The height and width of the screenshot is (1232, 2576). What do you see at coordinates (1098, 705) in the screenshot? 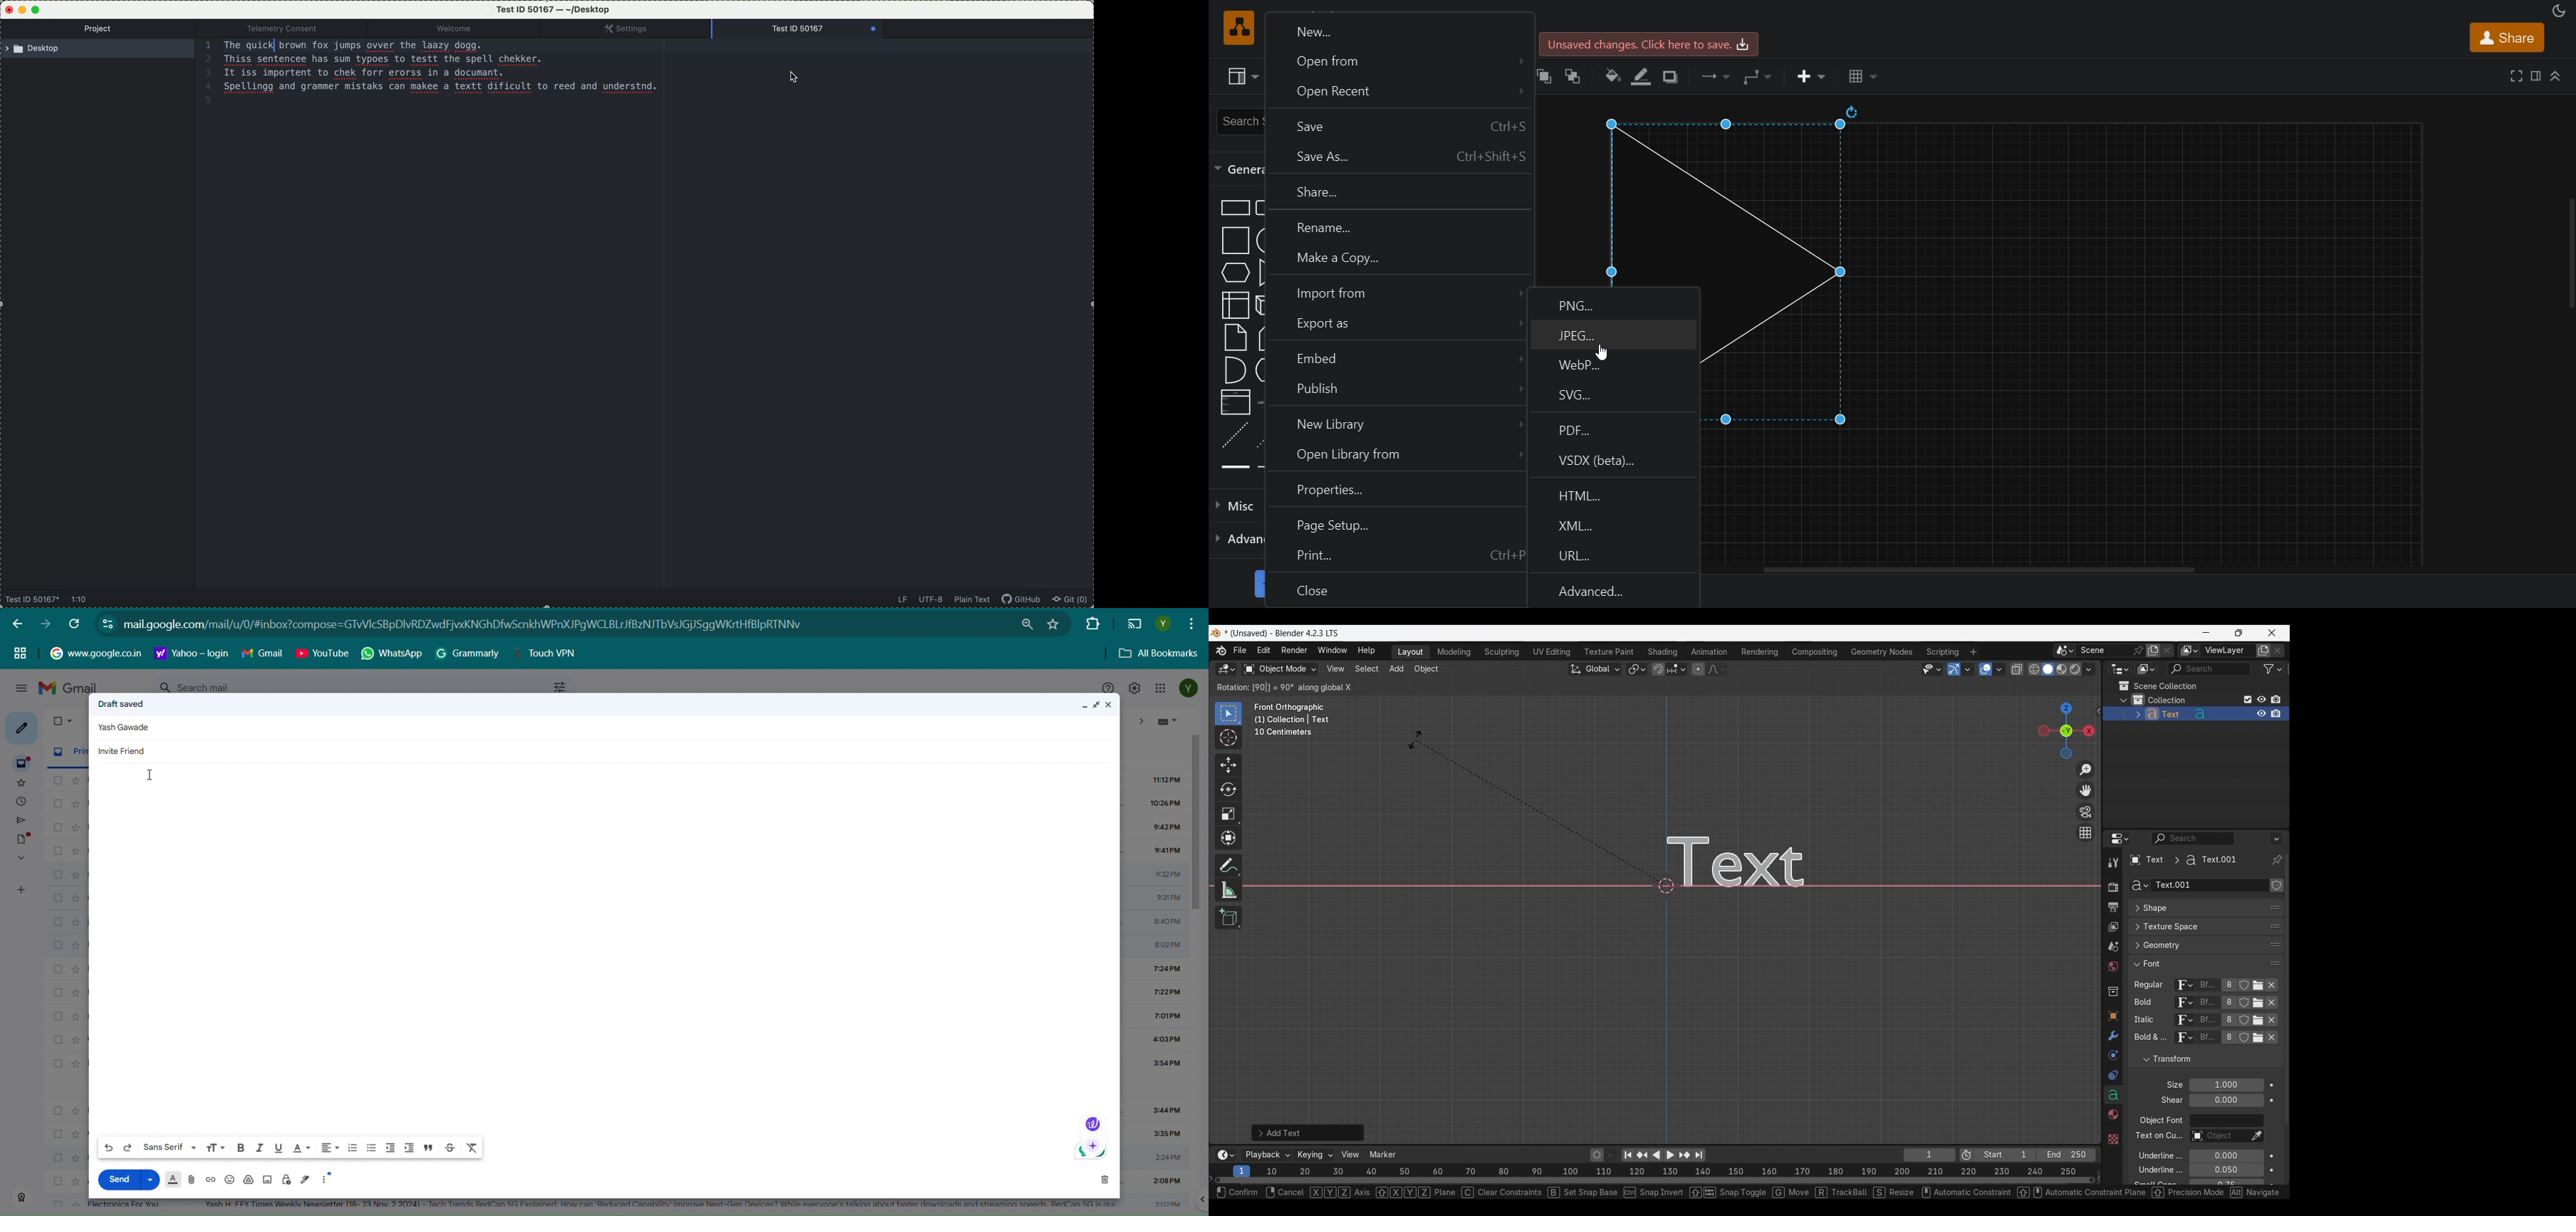
I see `Maximize` at bounding box center [1098, 705].